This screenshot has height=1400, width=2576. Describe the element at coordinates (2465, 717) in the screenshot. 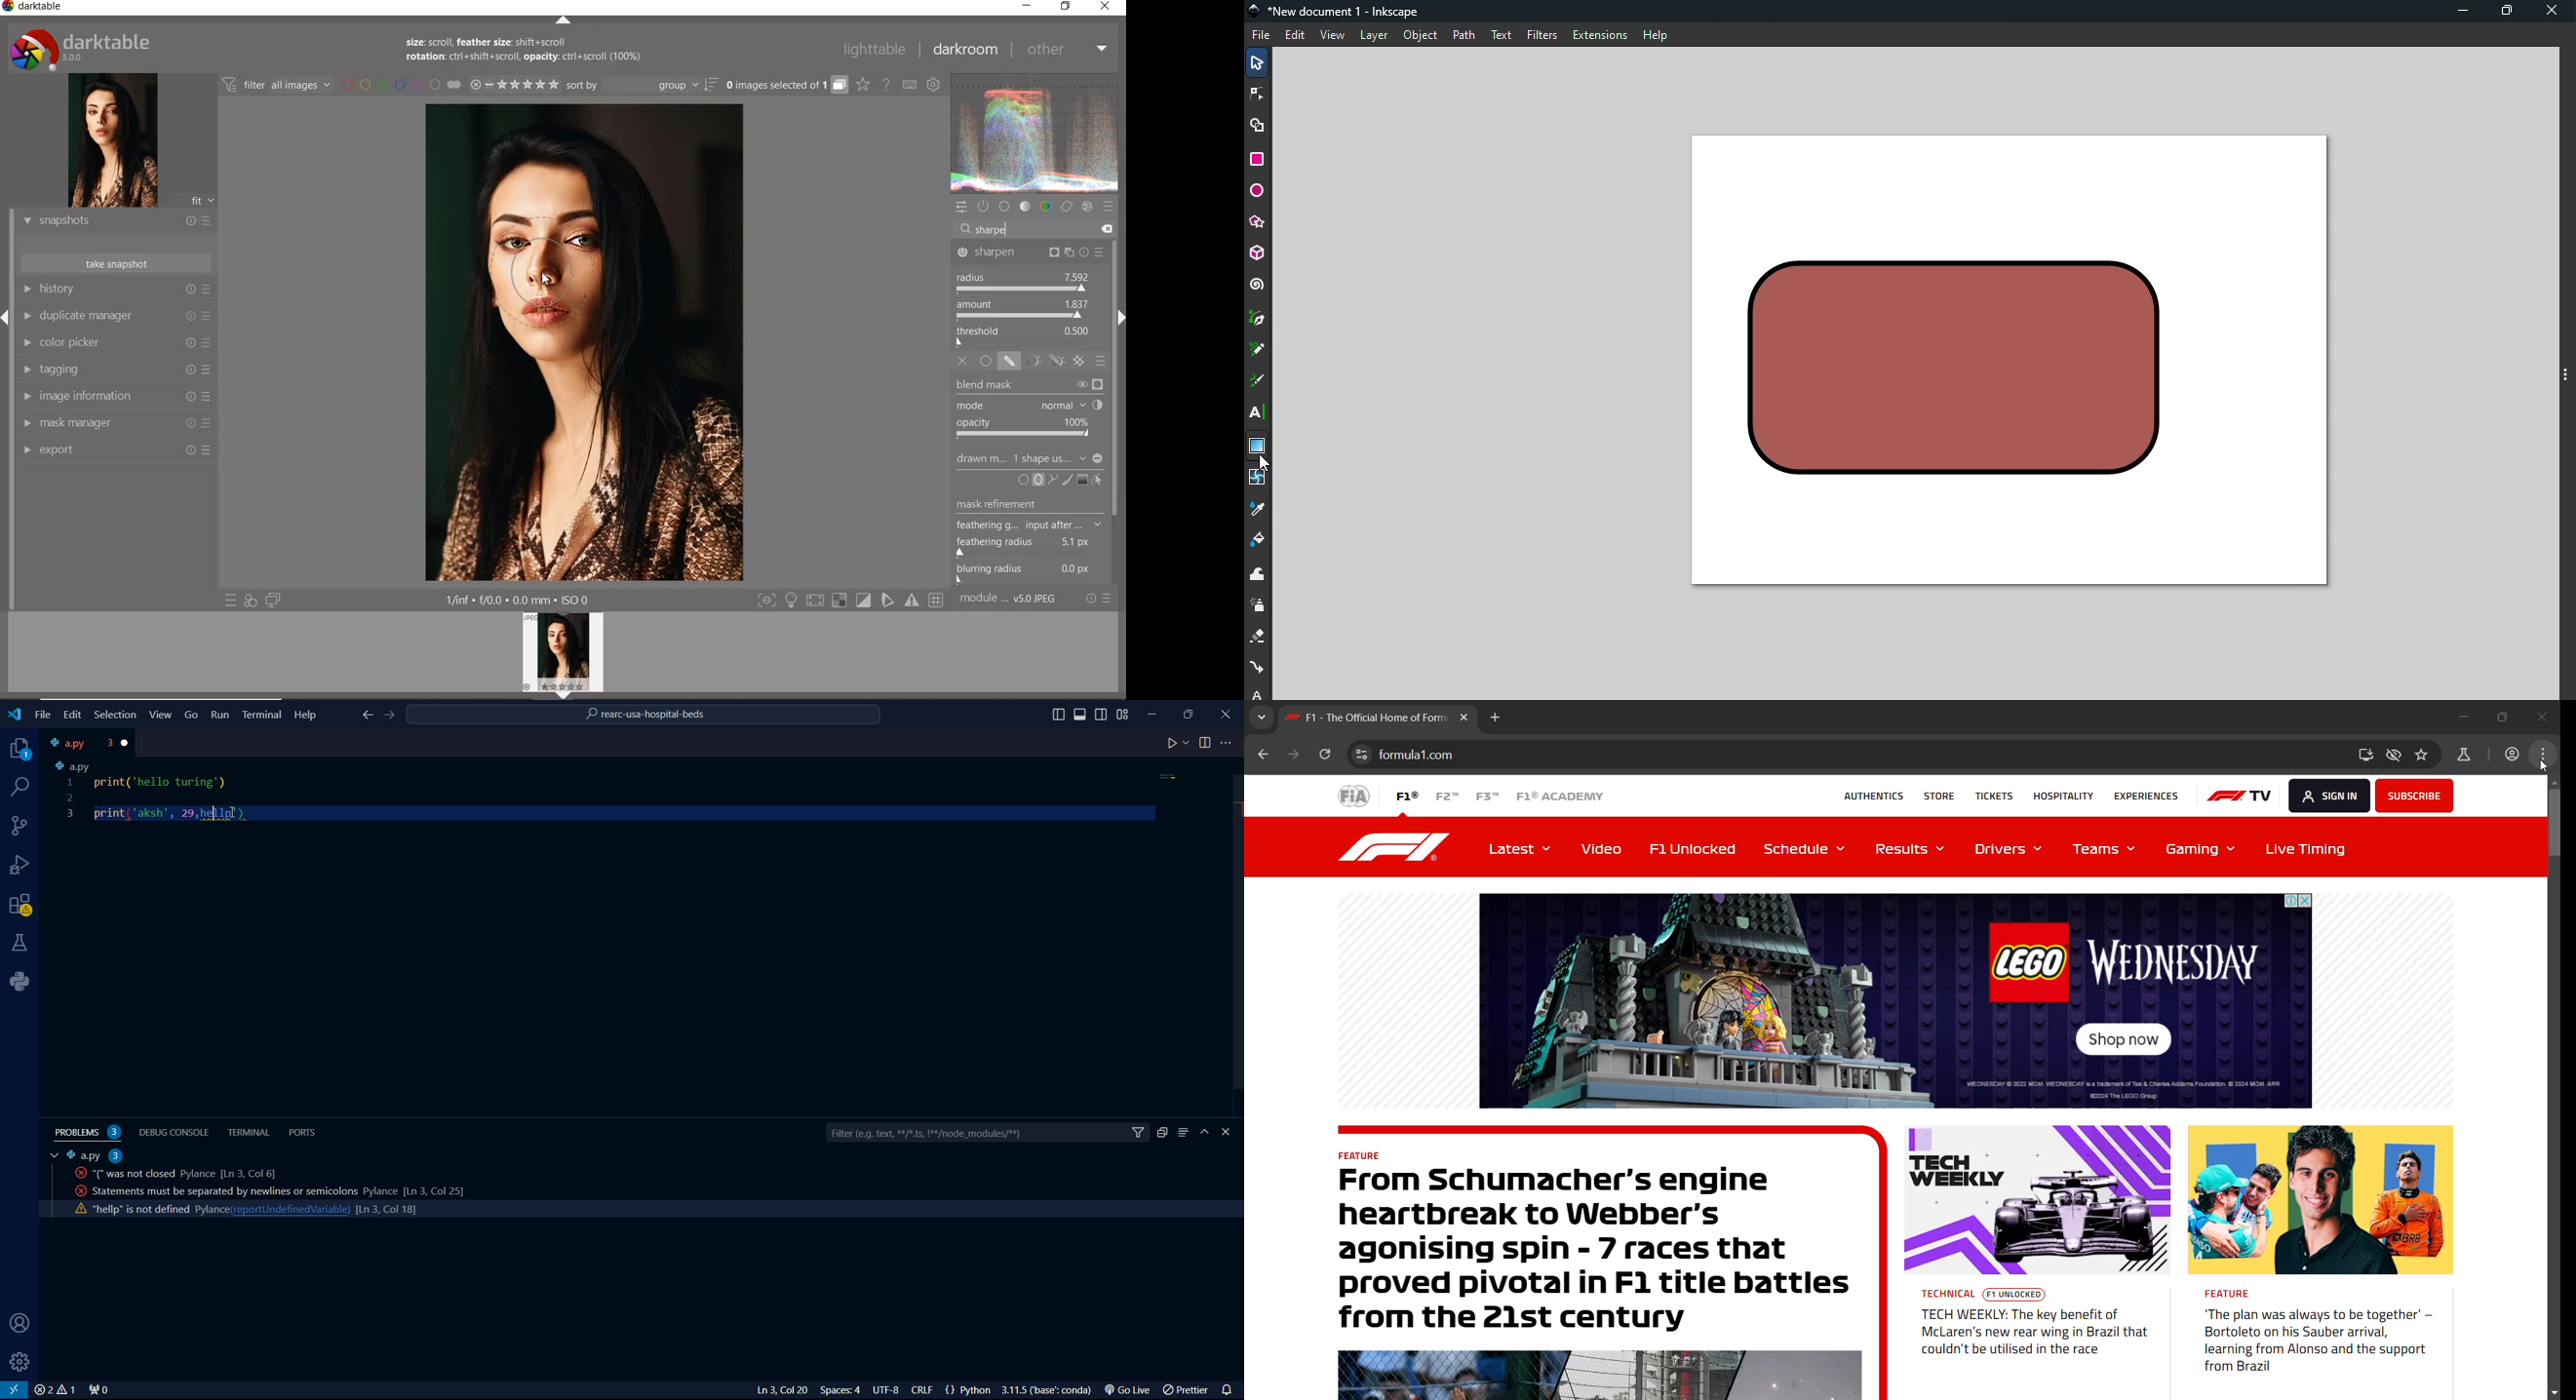

I see `minimize` at that location.